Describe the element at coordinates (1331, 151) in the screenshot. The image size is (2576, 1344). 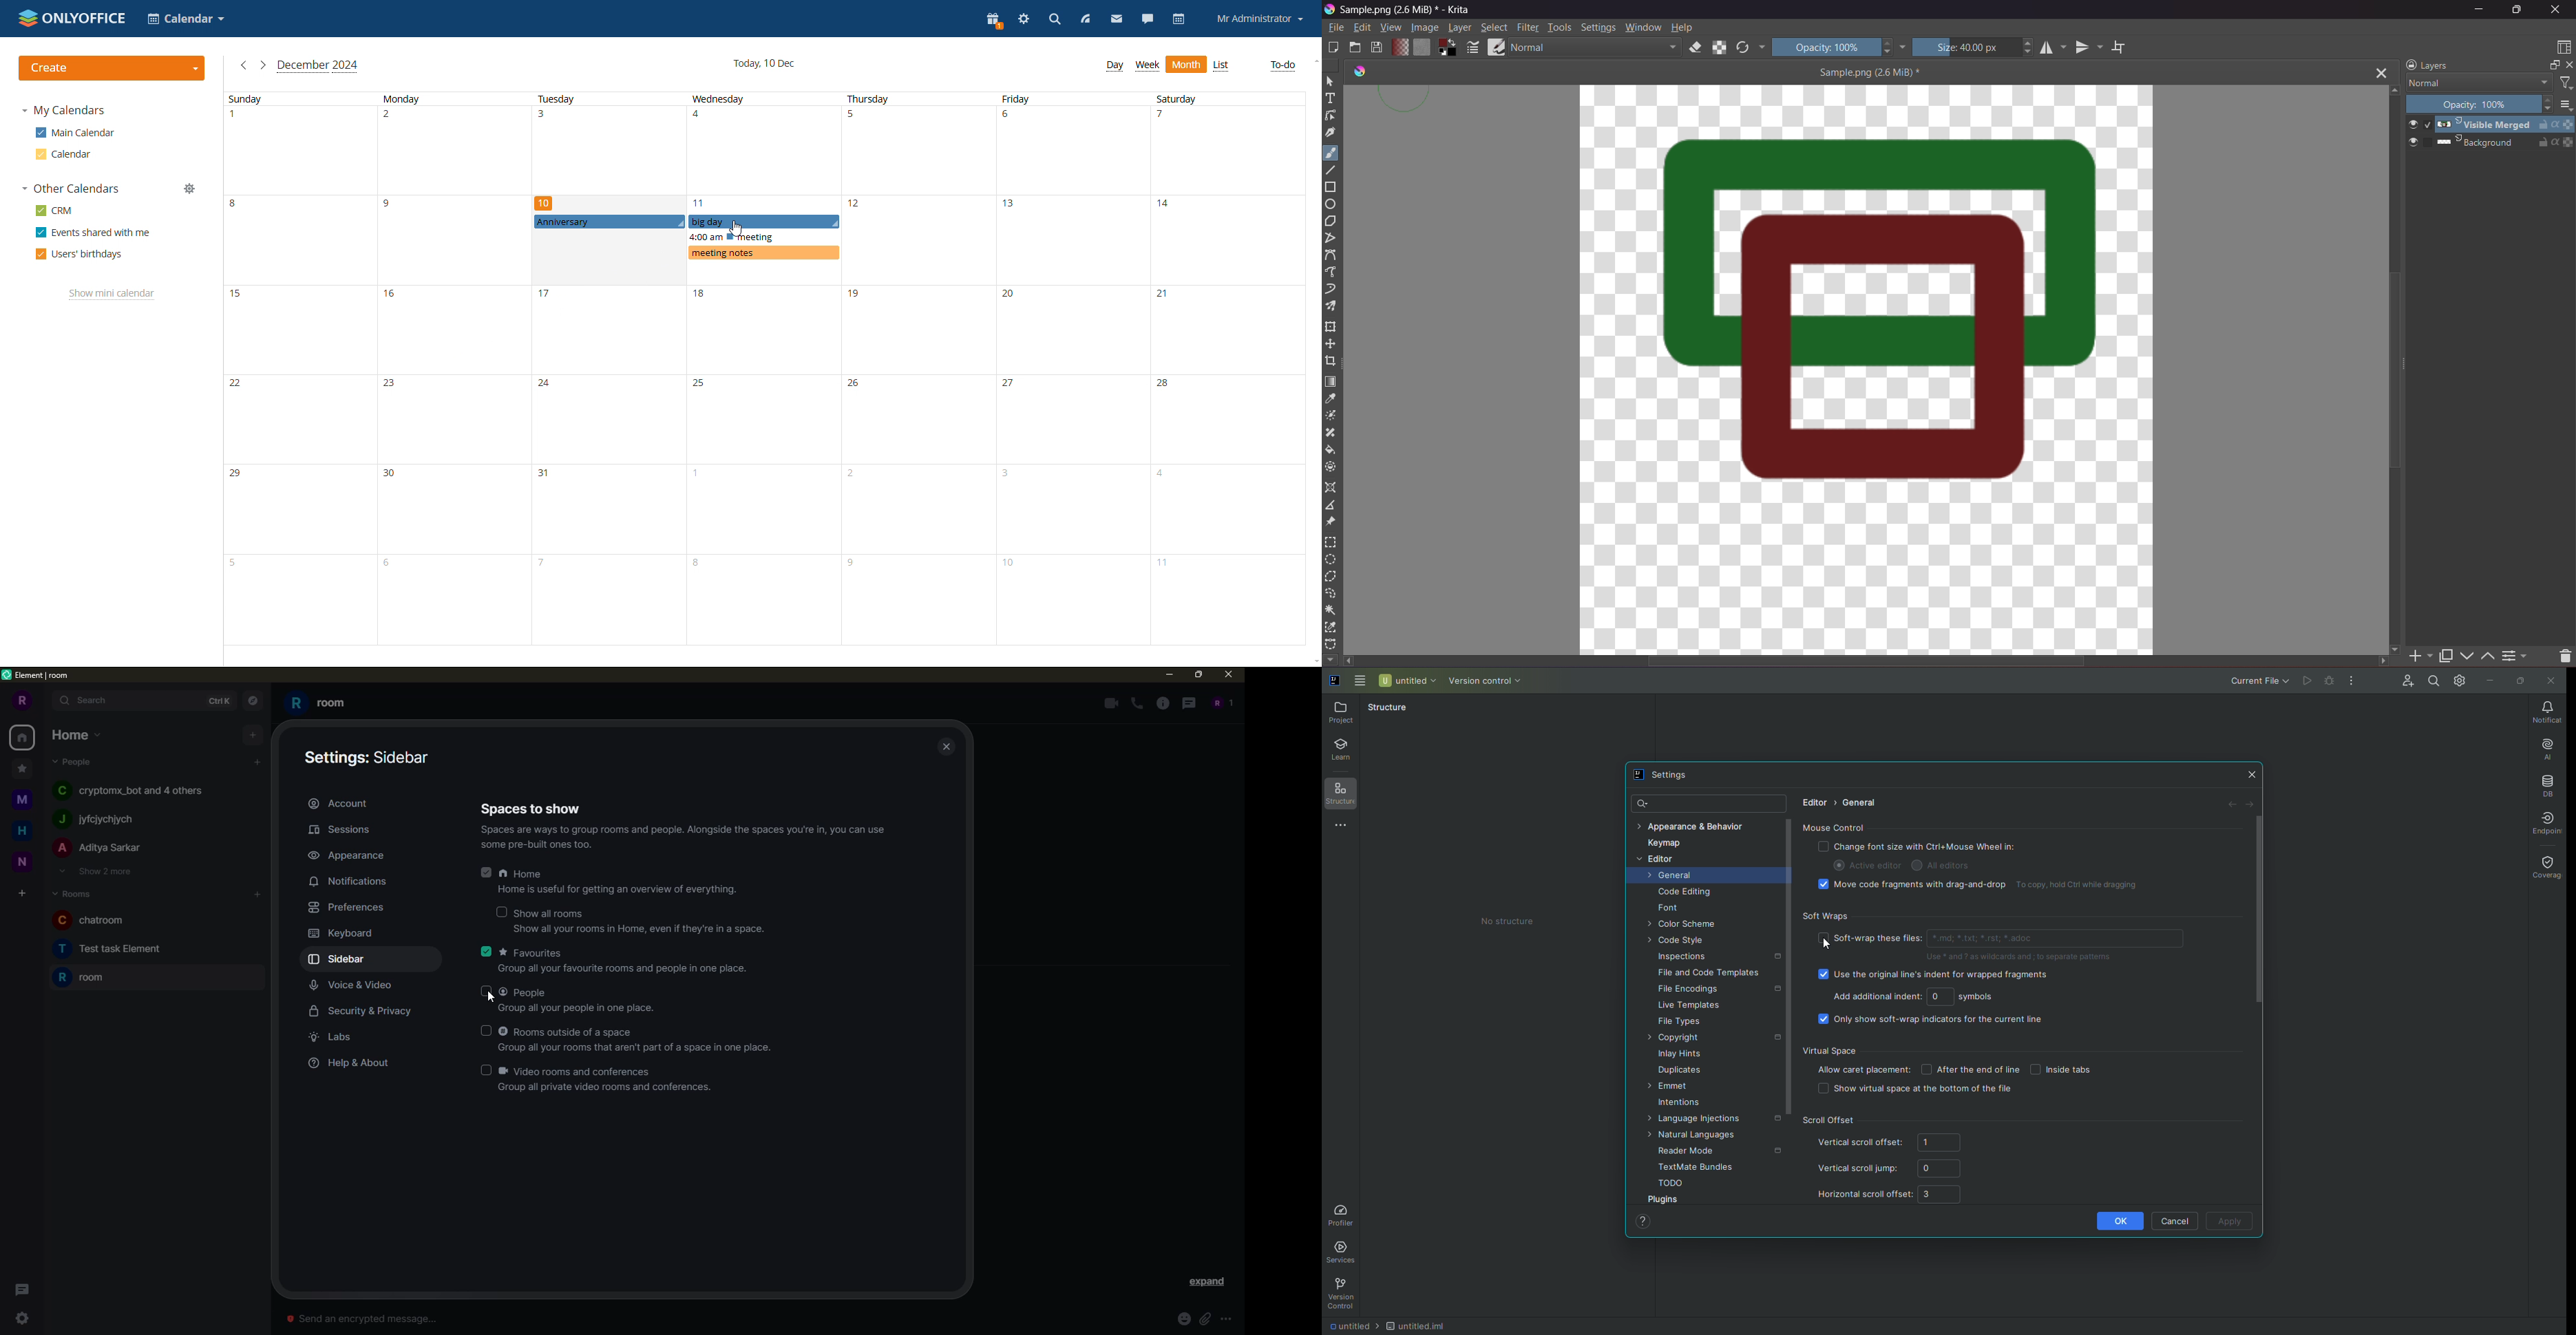
I see `Freehand Brush` at that location.